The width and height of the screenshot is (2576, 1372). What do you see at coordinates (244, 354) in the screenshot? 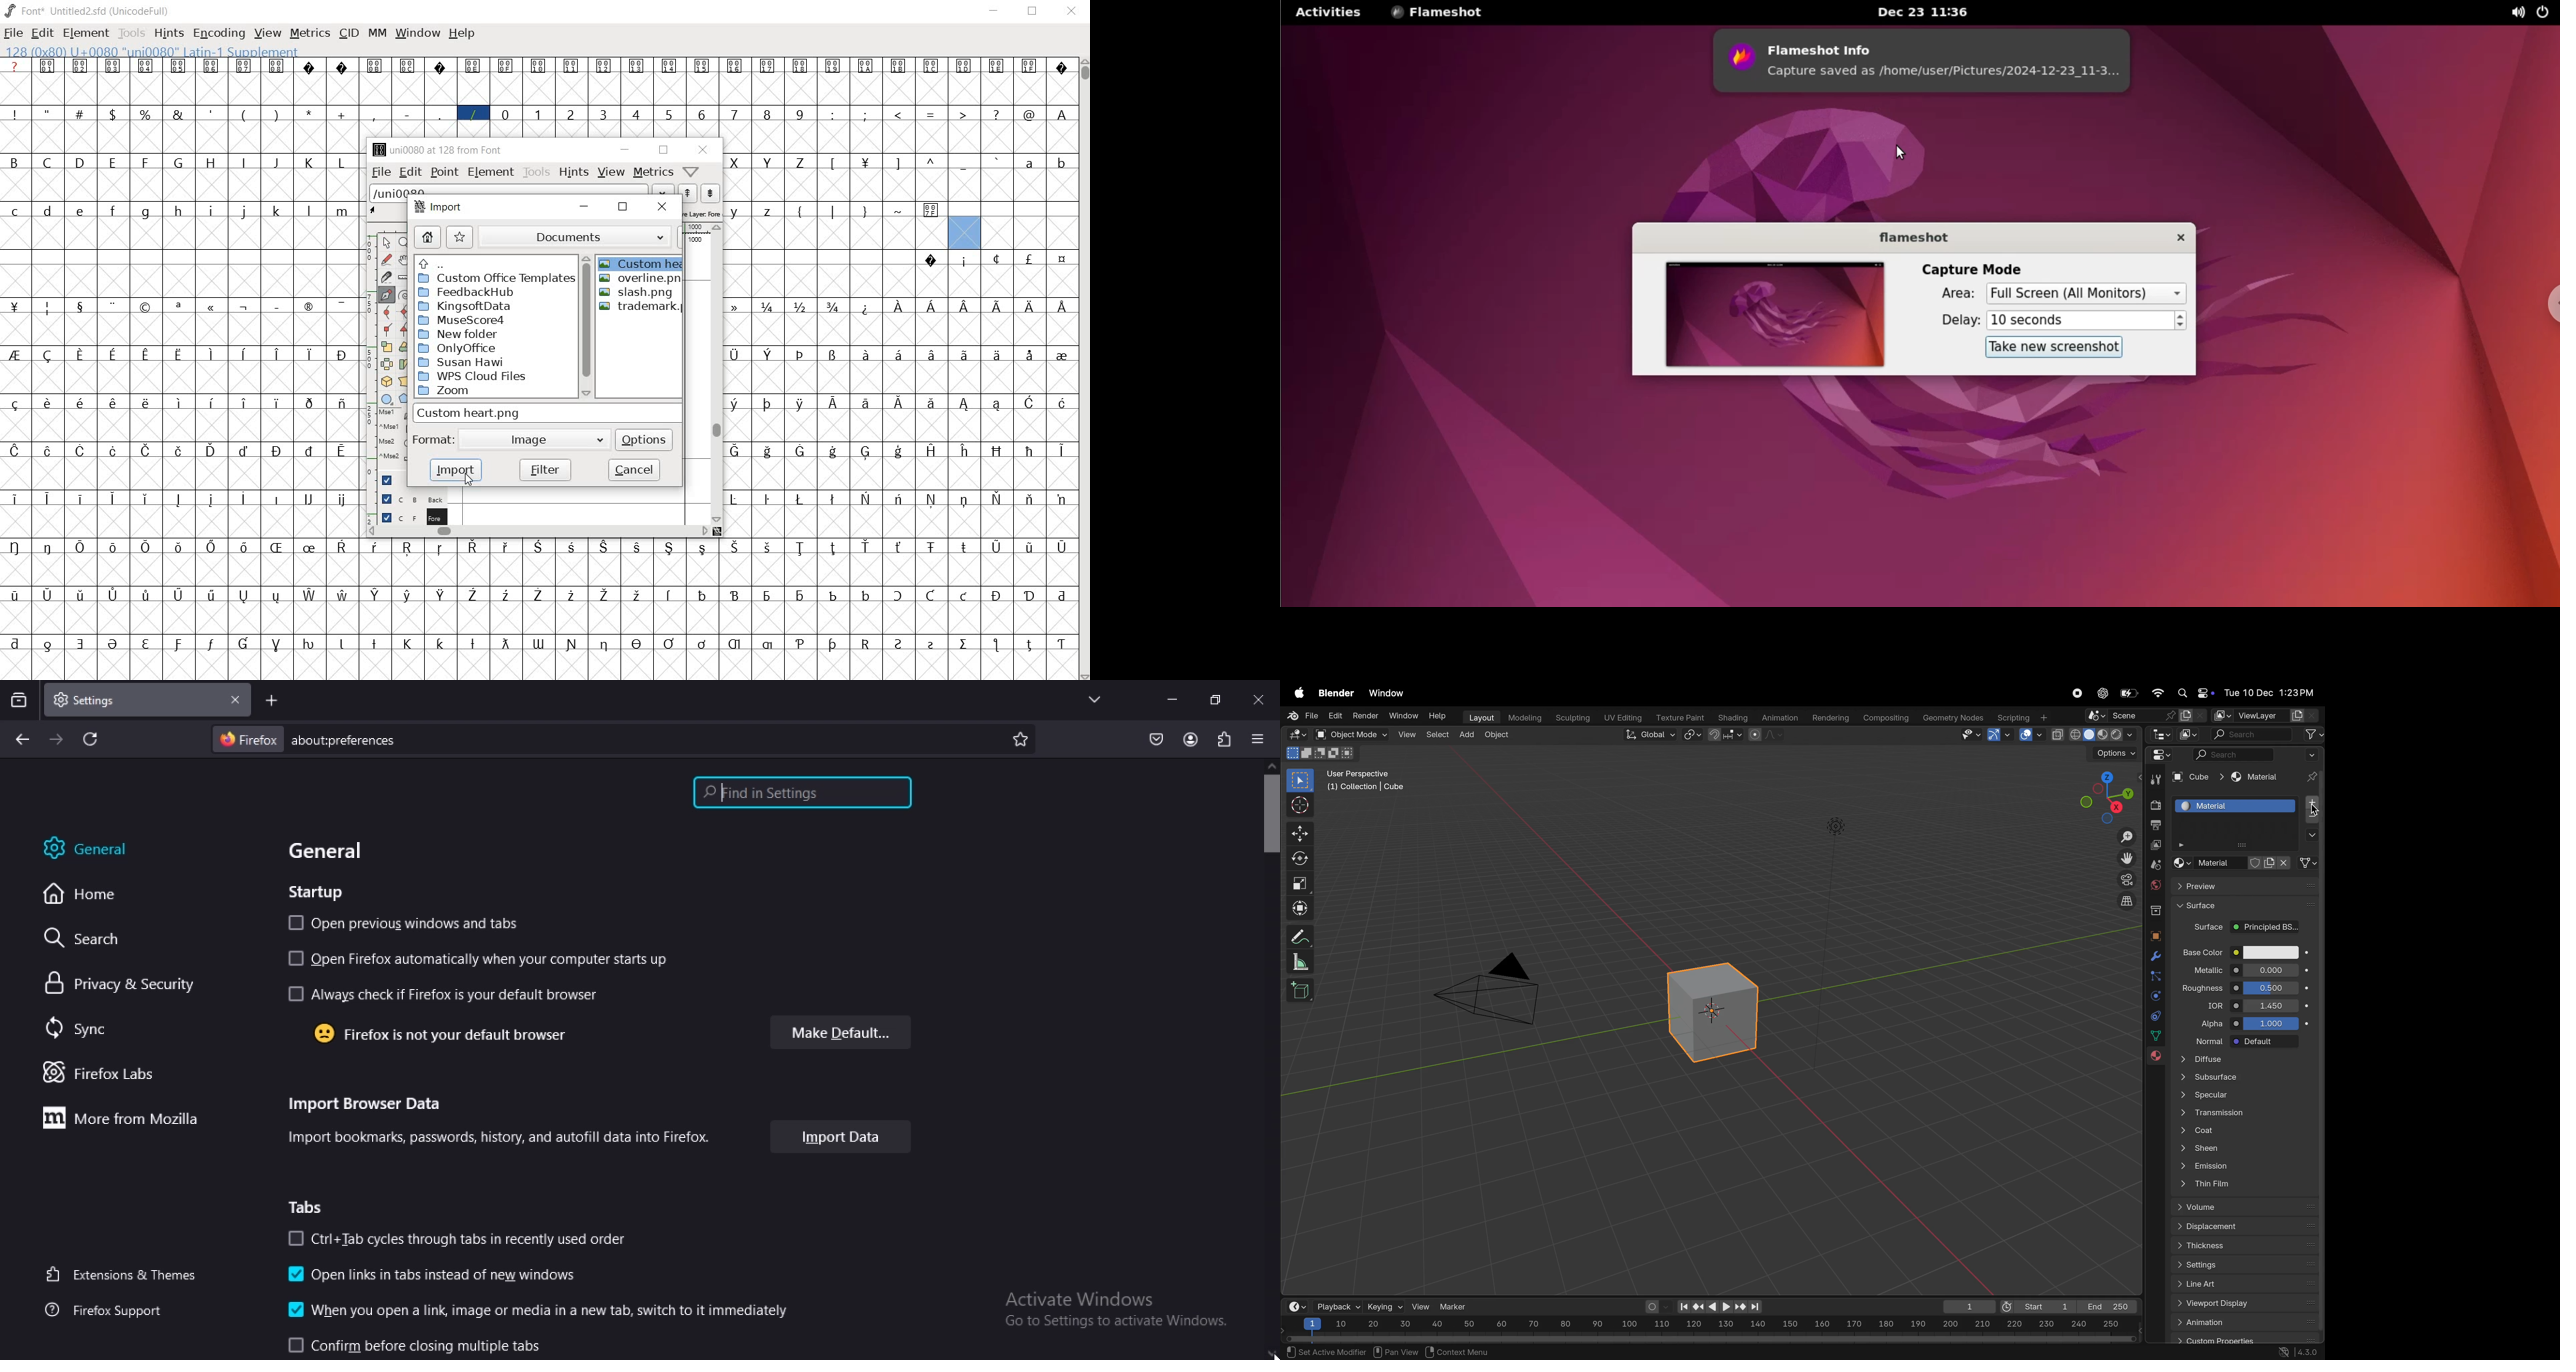
I see `glyph` at bounding box center [244, 354].